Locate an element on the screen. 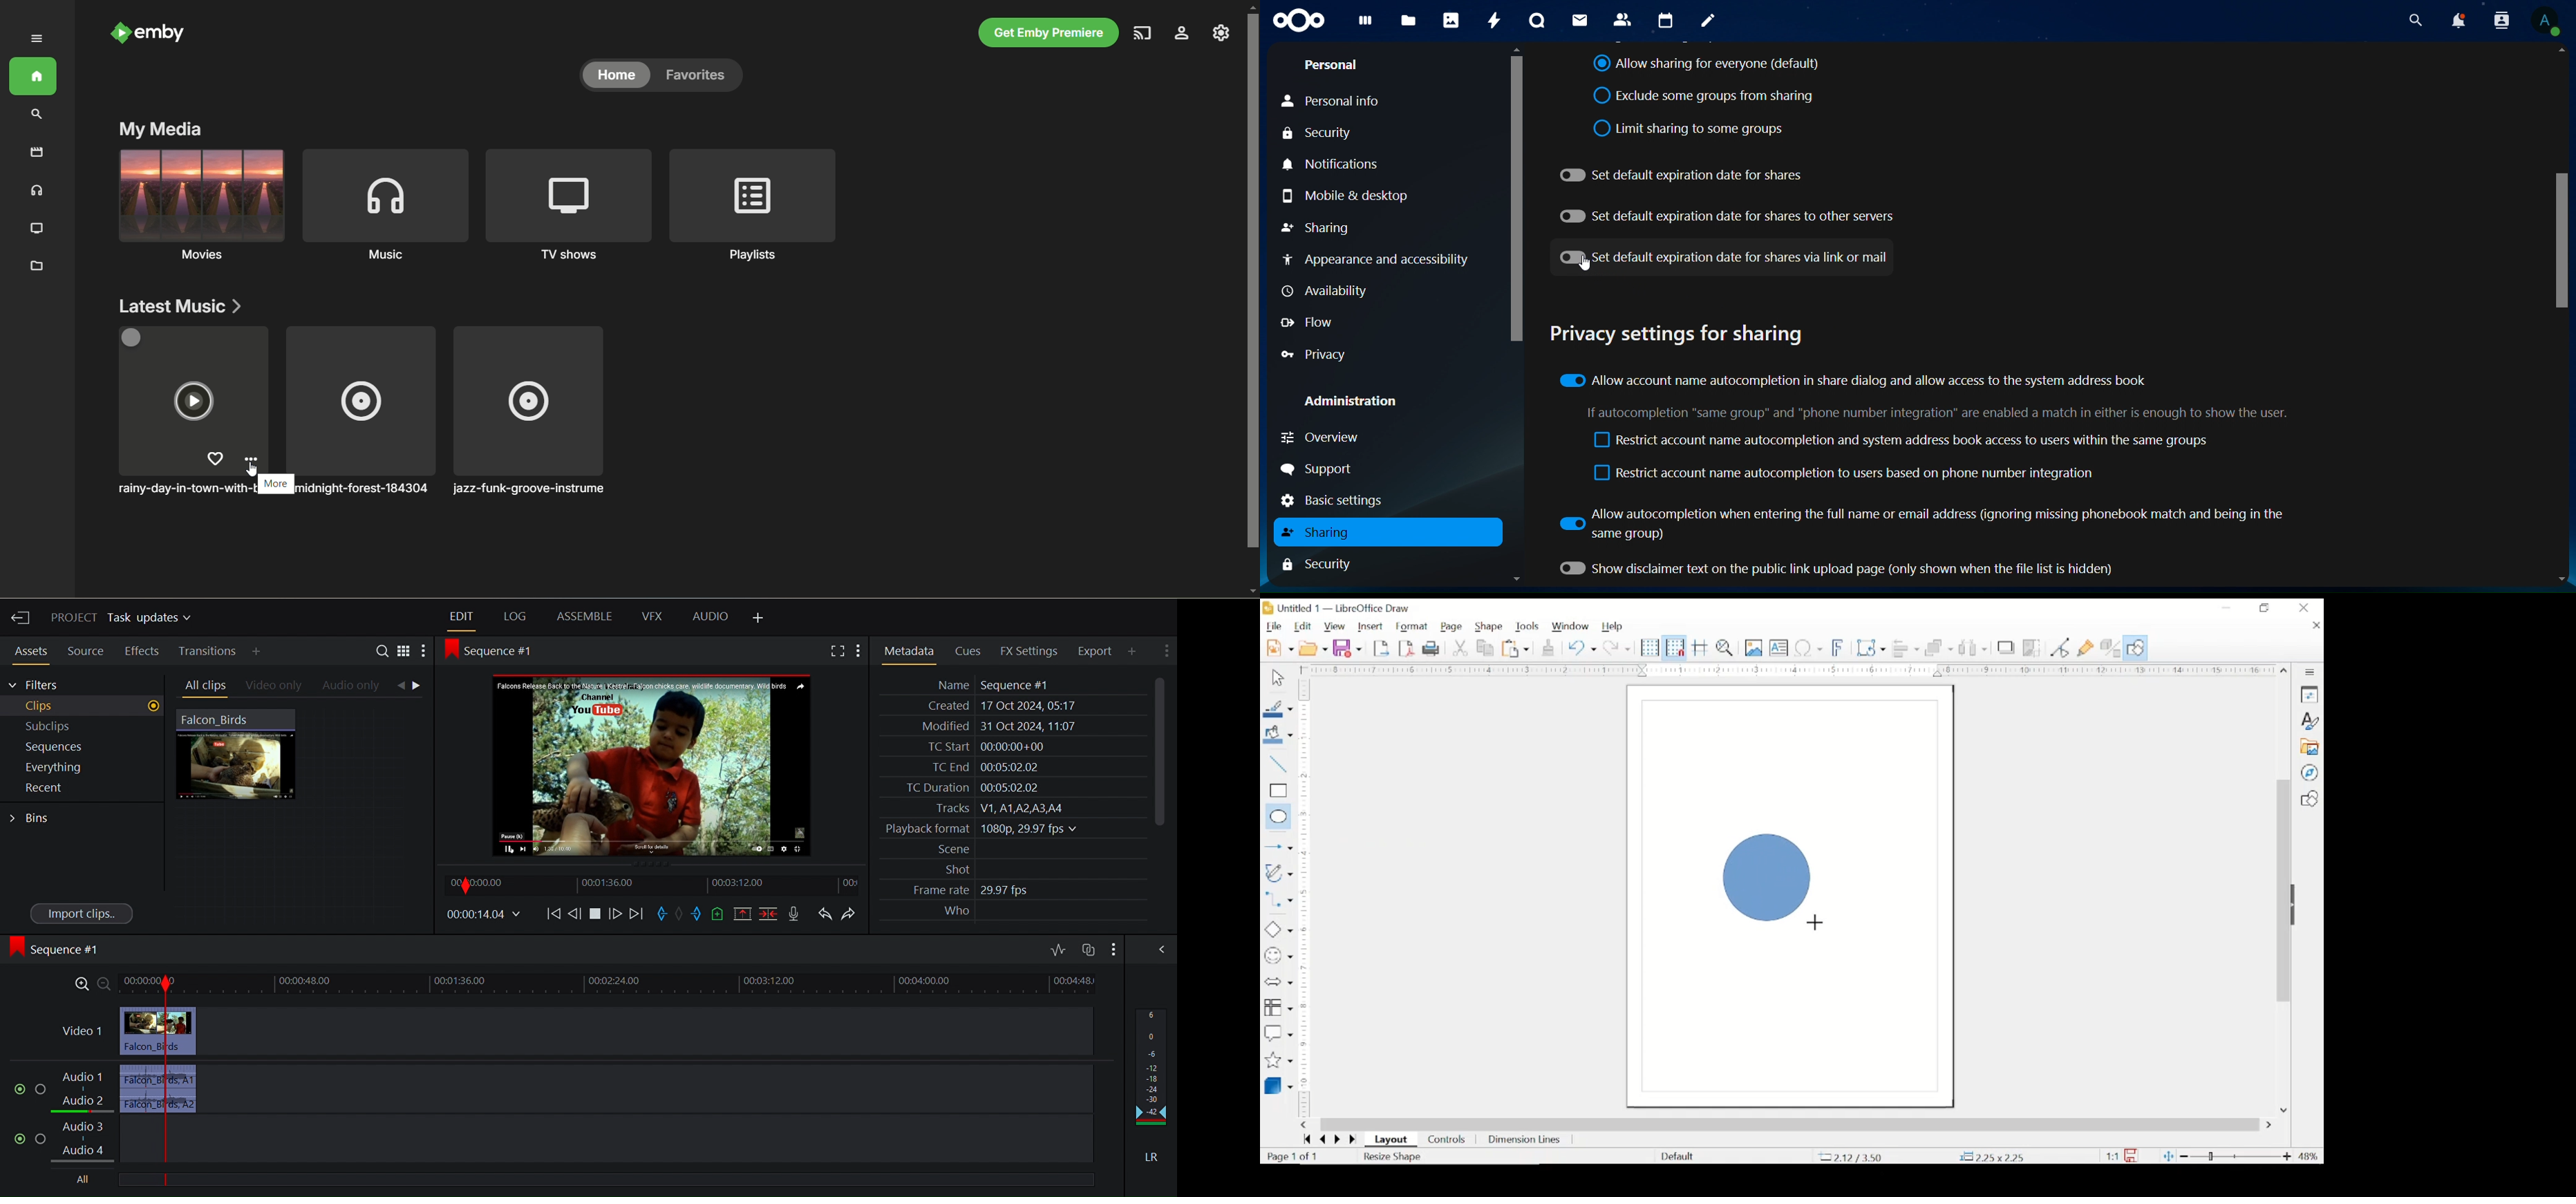 The width and height of the screenshot is (2576, 1204). transformations is located at coordinates (1872, 647).